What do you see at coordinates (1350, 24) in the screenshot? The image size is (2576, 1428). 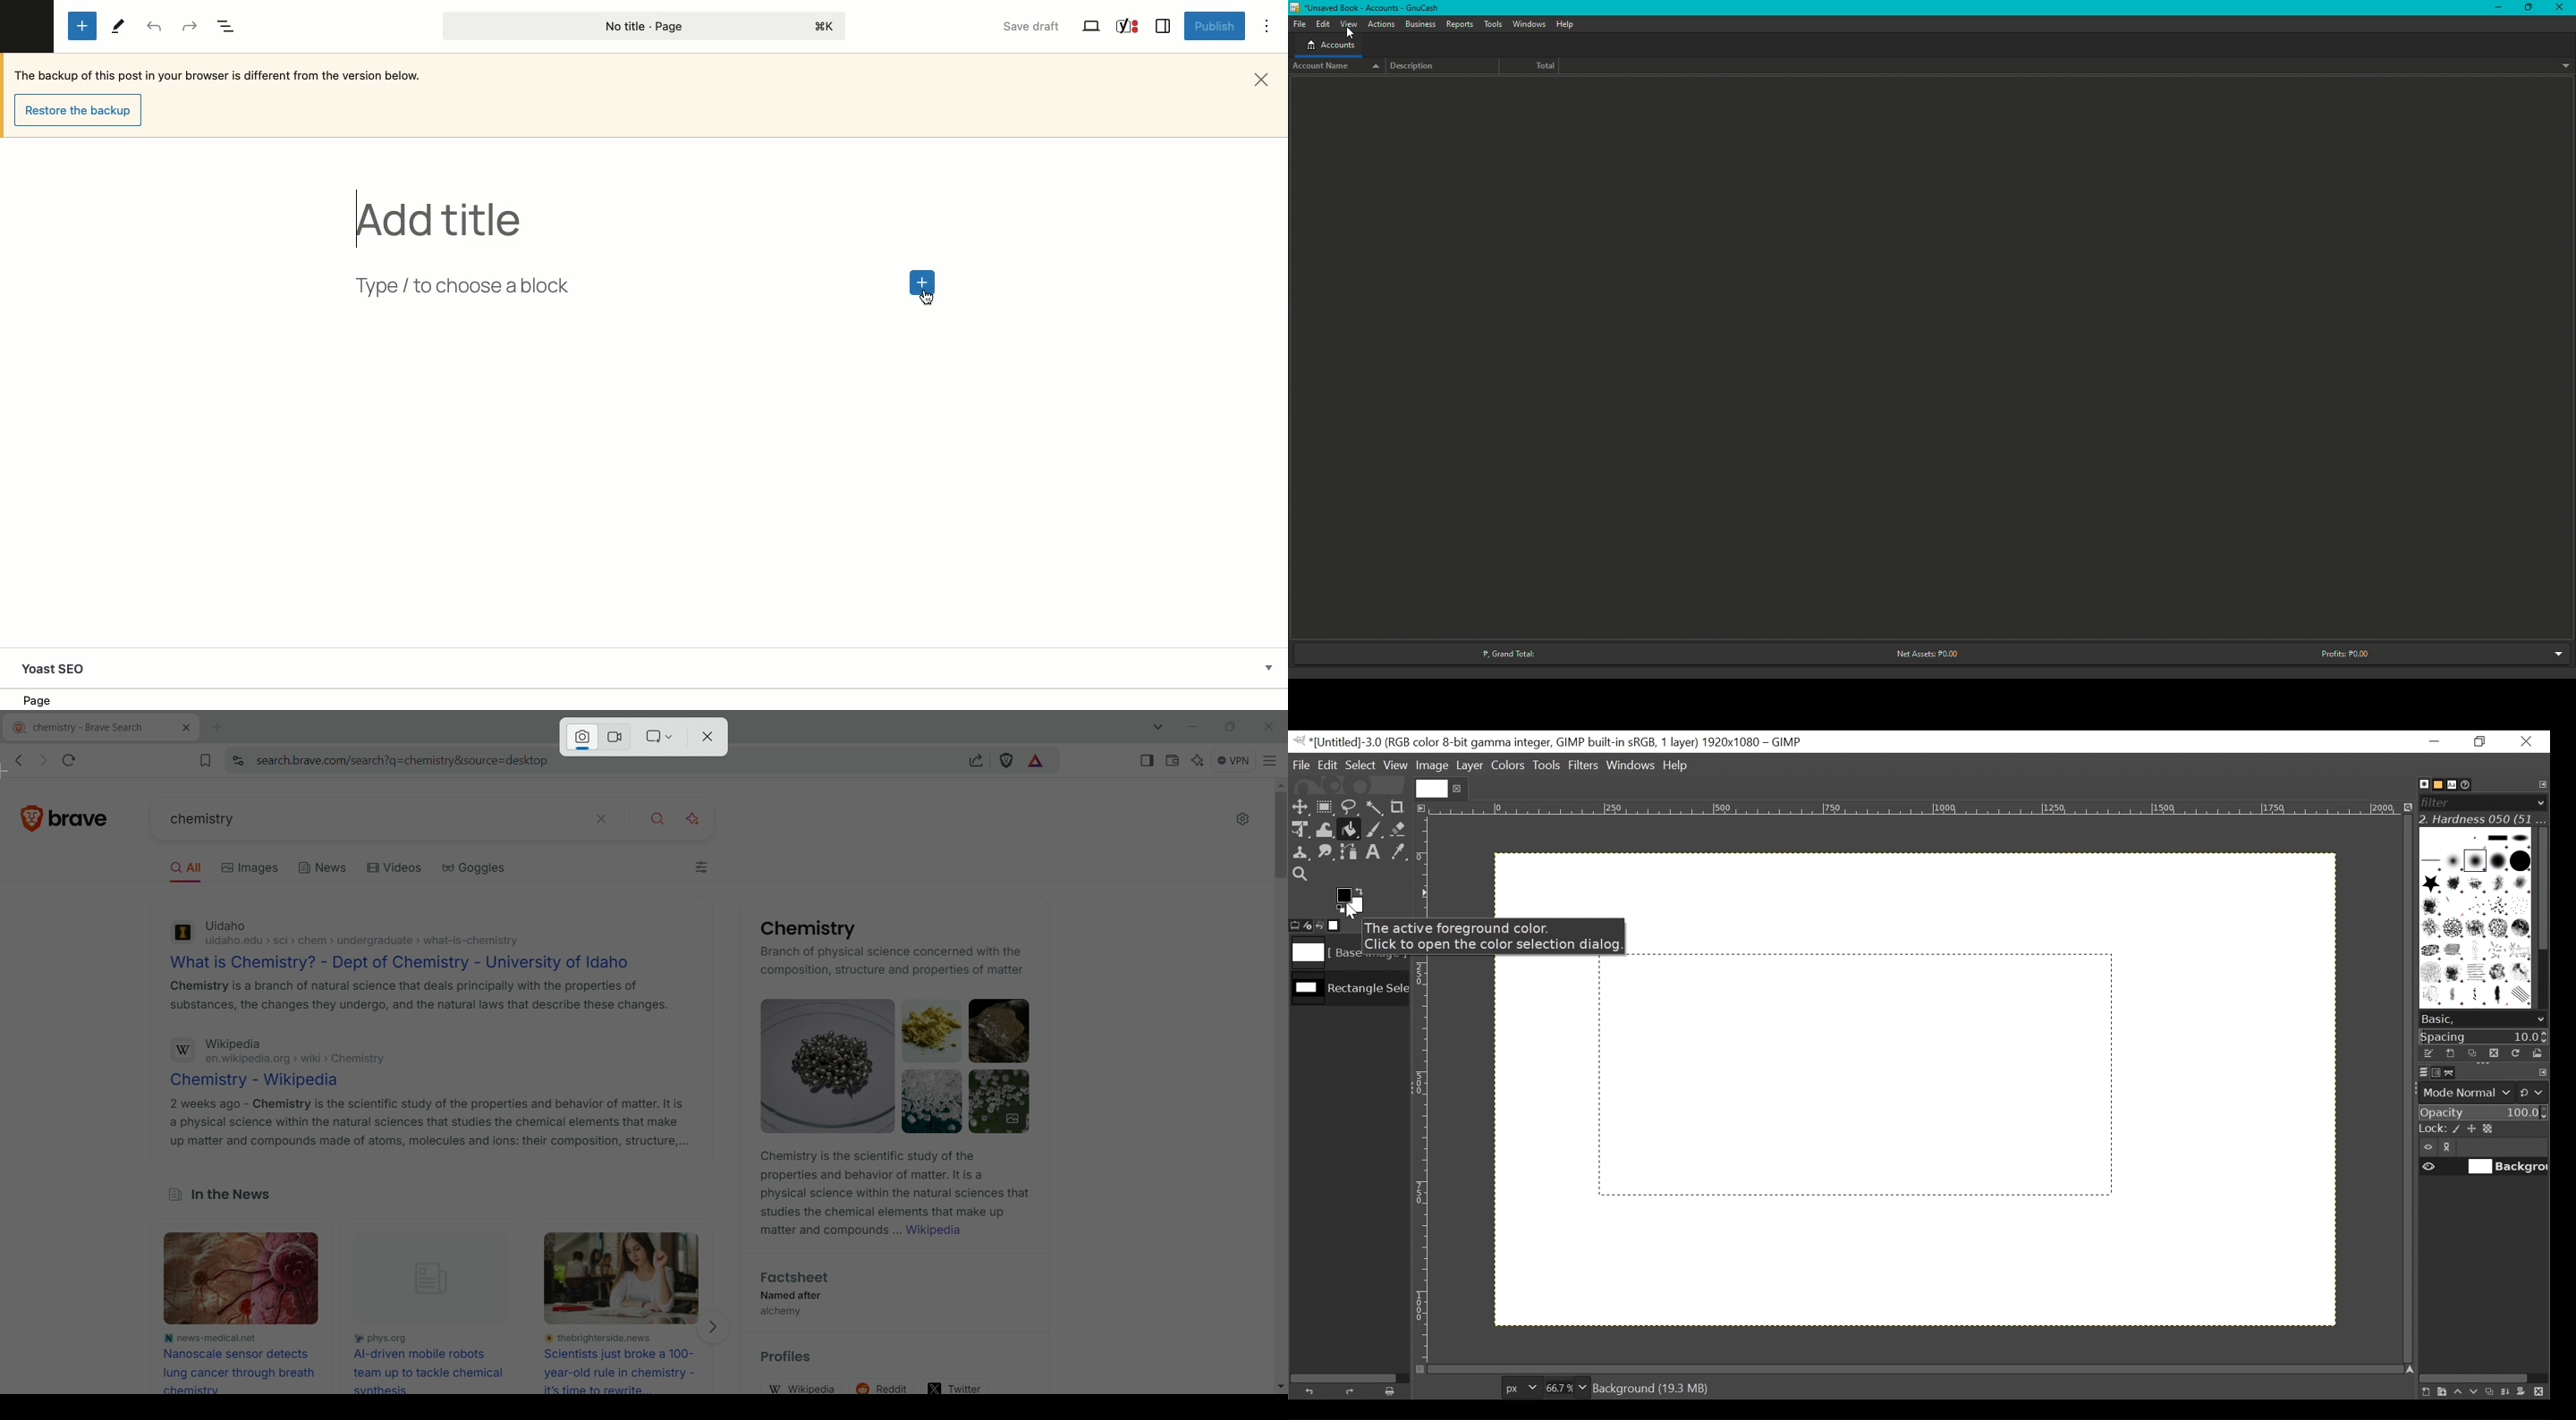 I see `View` at bounding box center [1350, 24].